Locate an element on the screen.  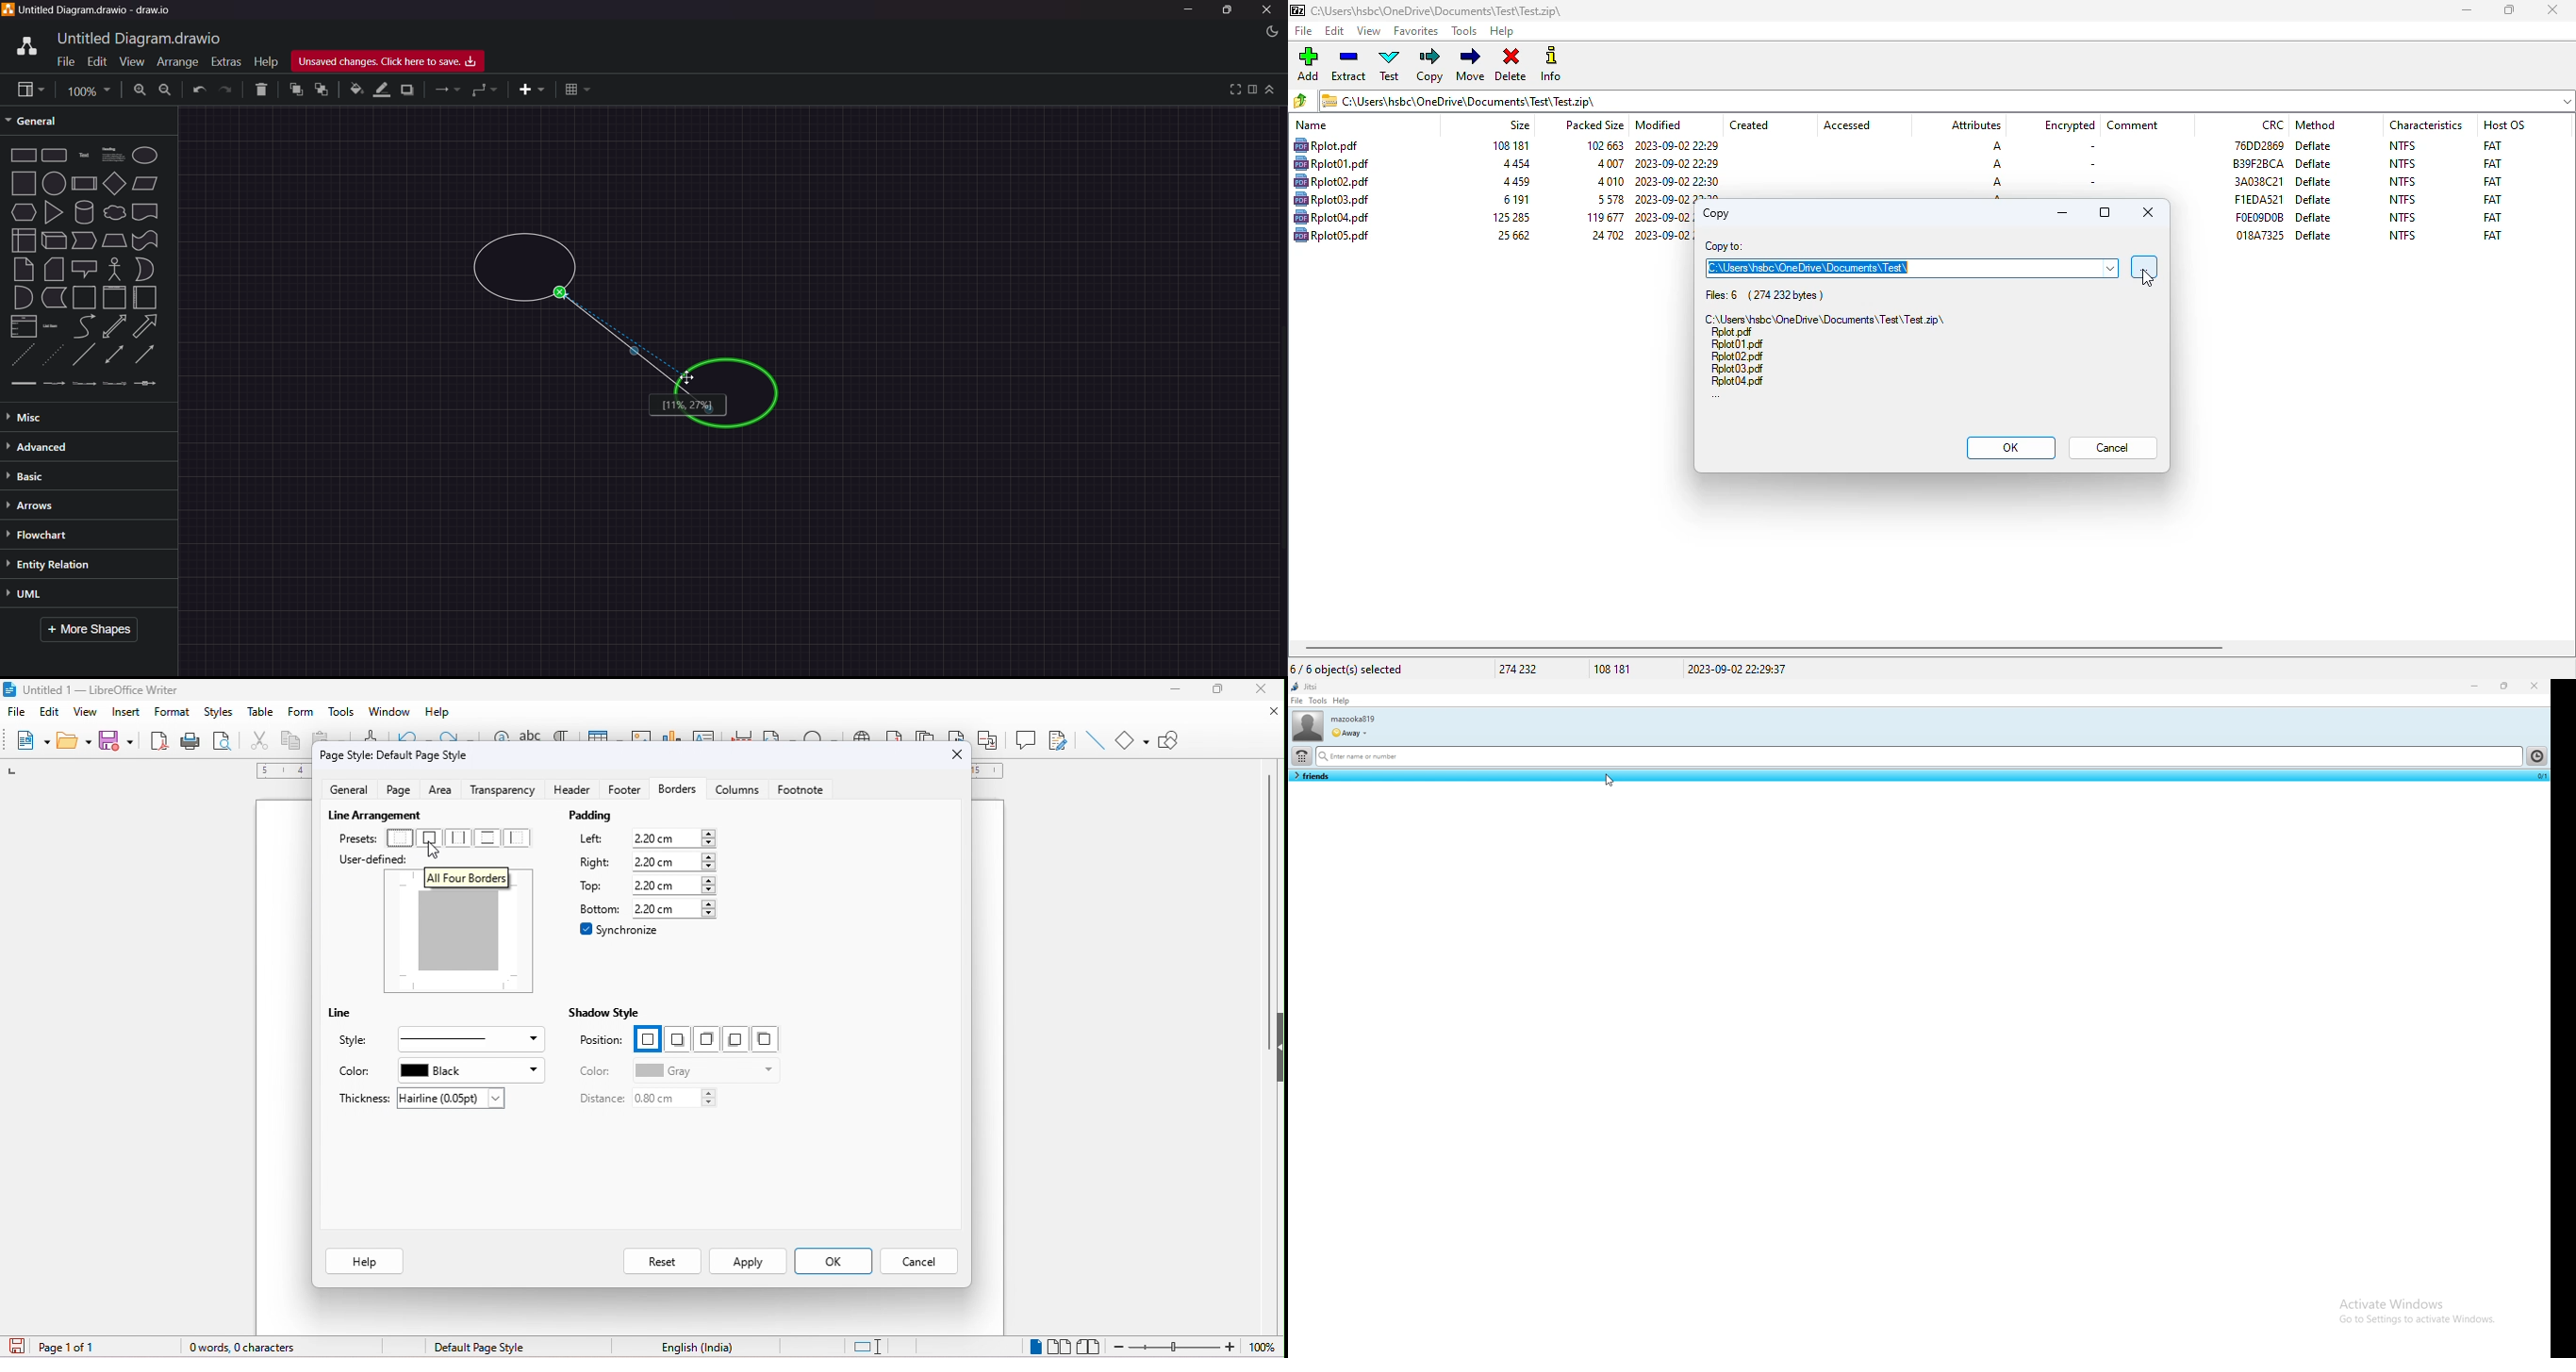
C:\Users\hsbc\OneDrive\Documents\Test\ is located at coordinates (1913, 268).